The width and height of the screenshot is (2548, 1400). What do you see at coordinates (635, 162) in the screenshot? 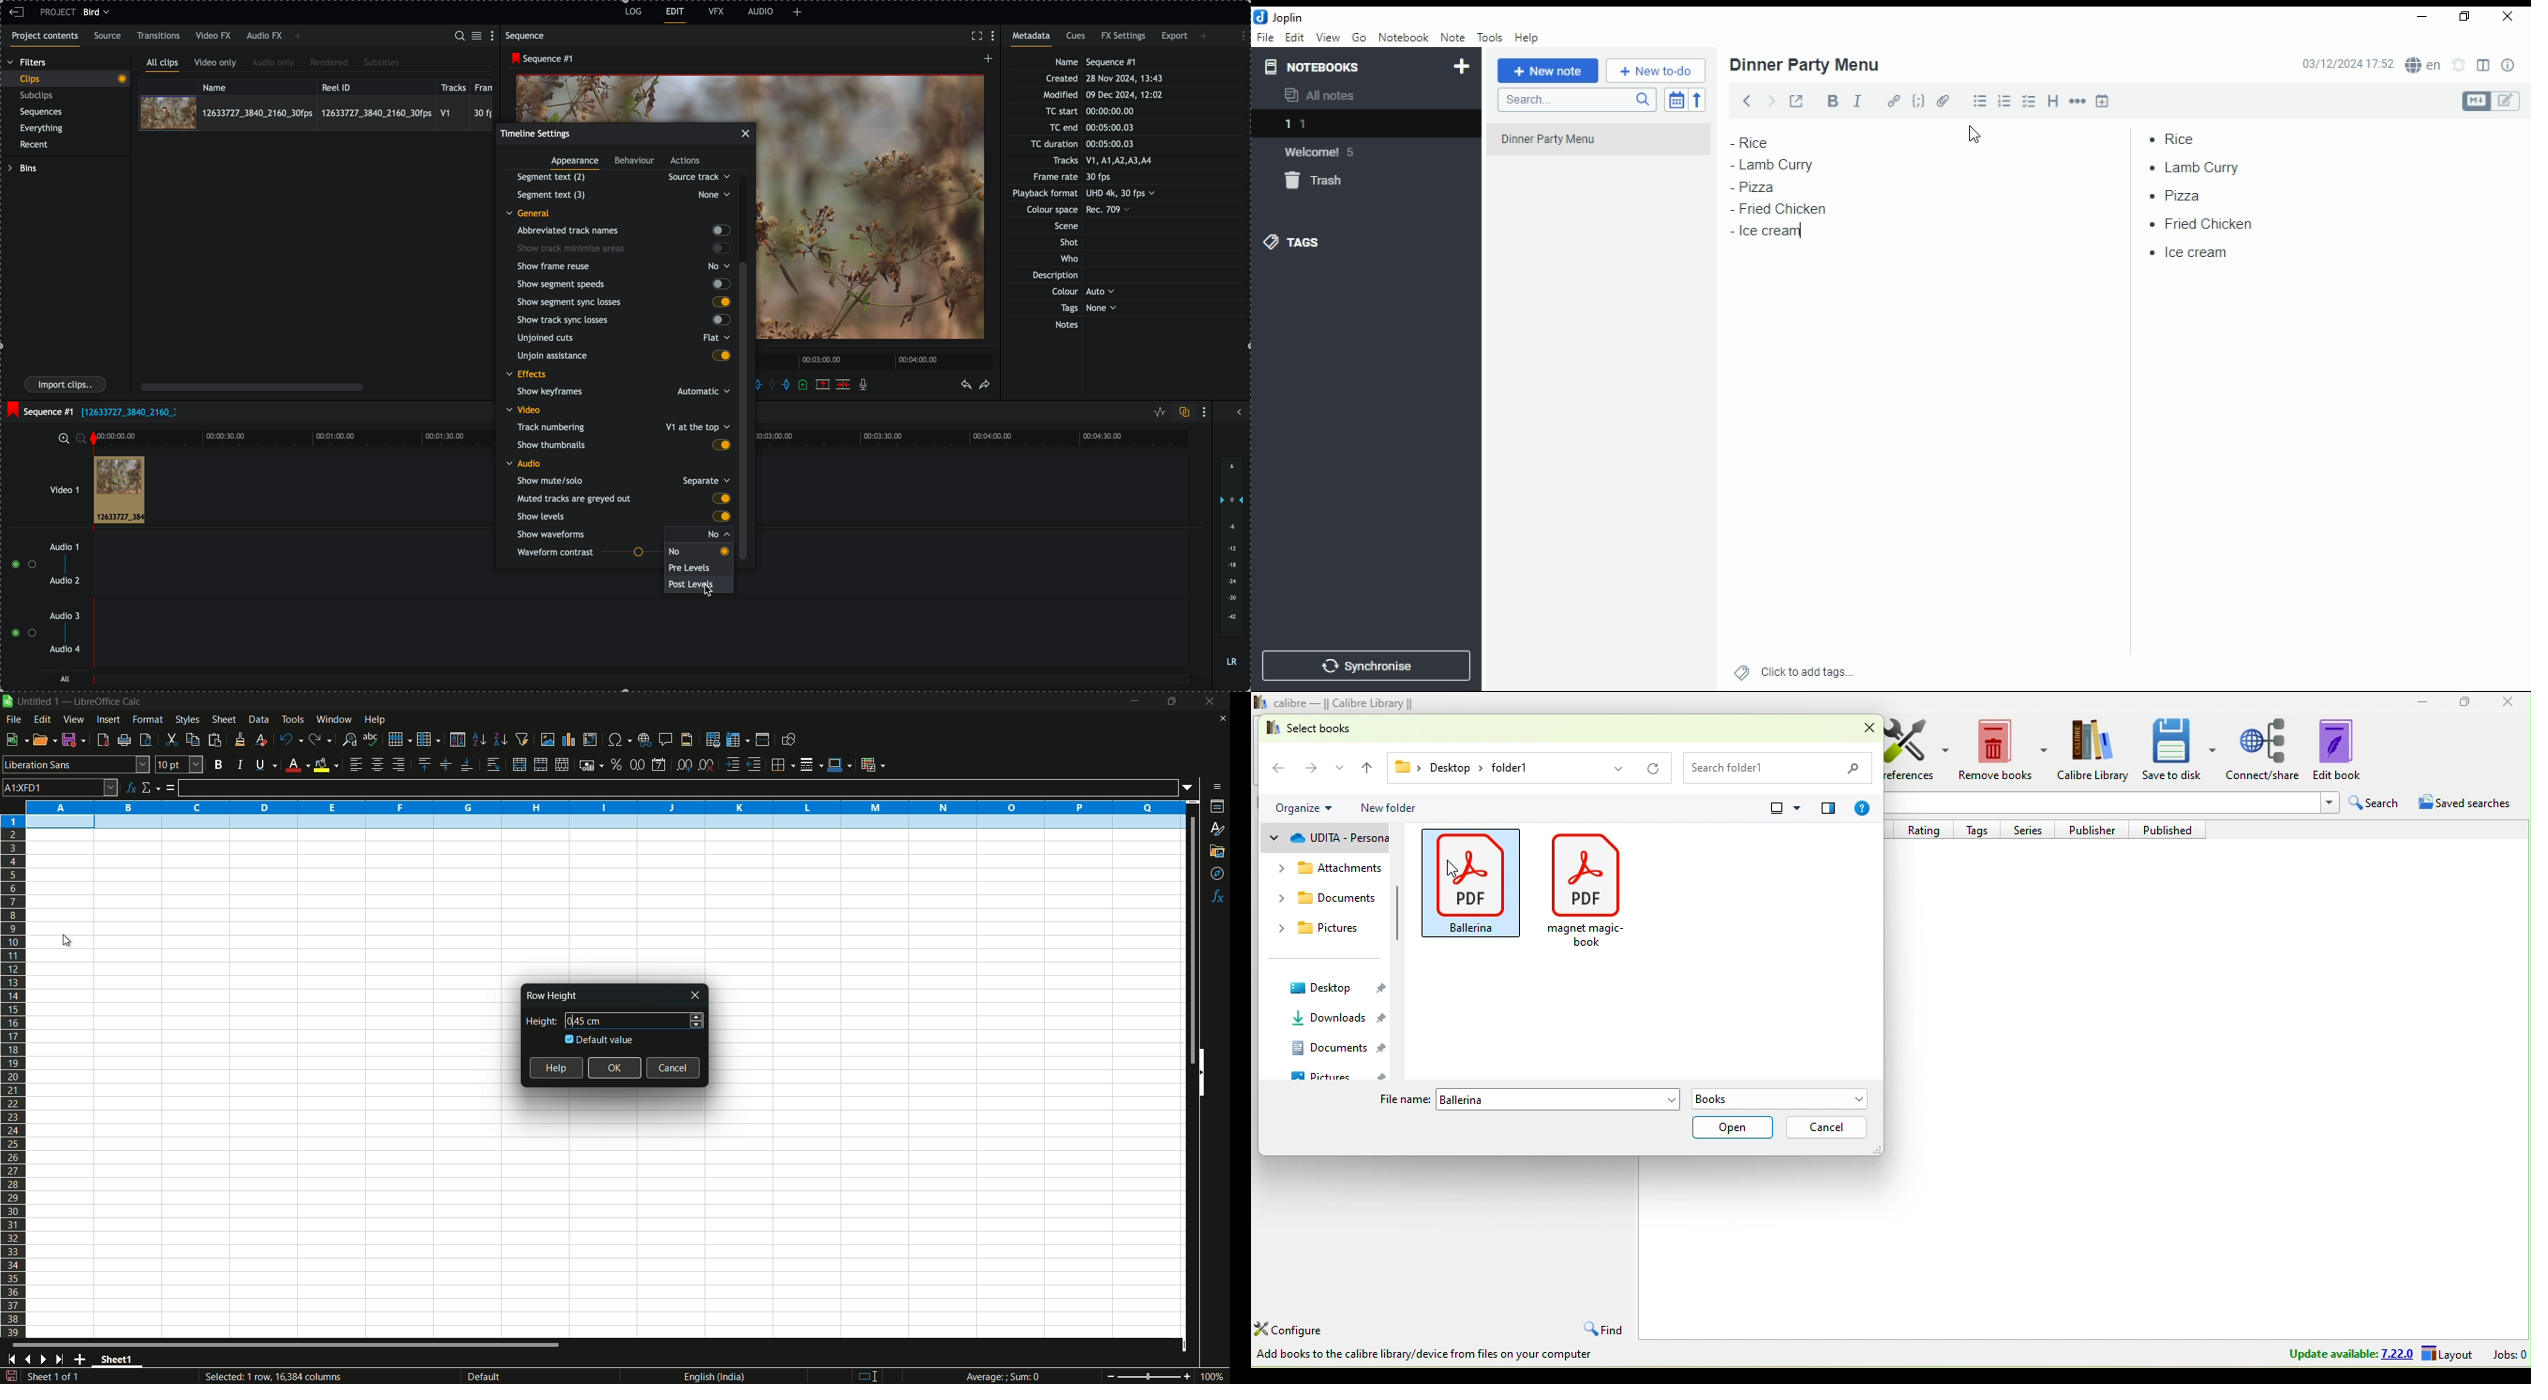
I see `behaviour` at bounding box center [635, 162].